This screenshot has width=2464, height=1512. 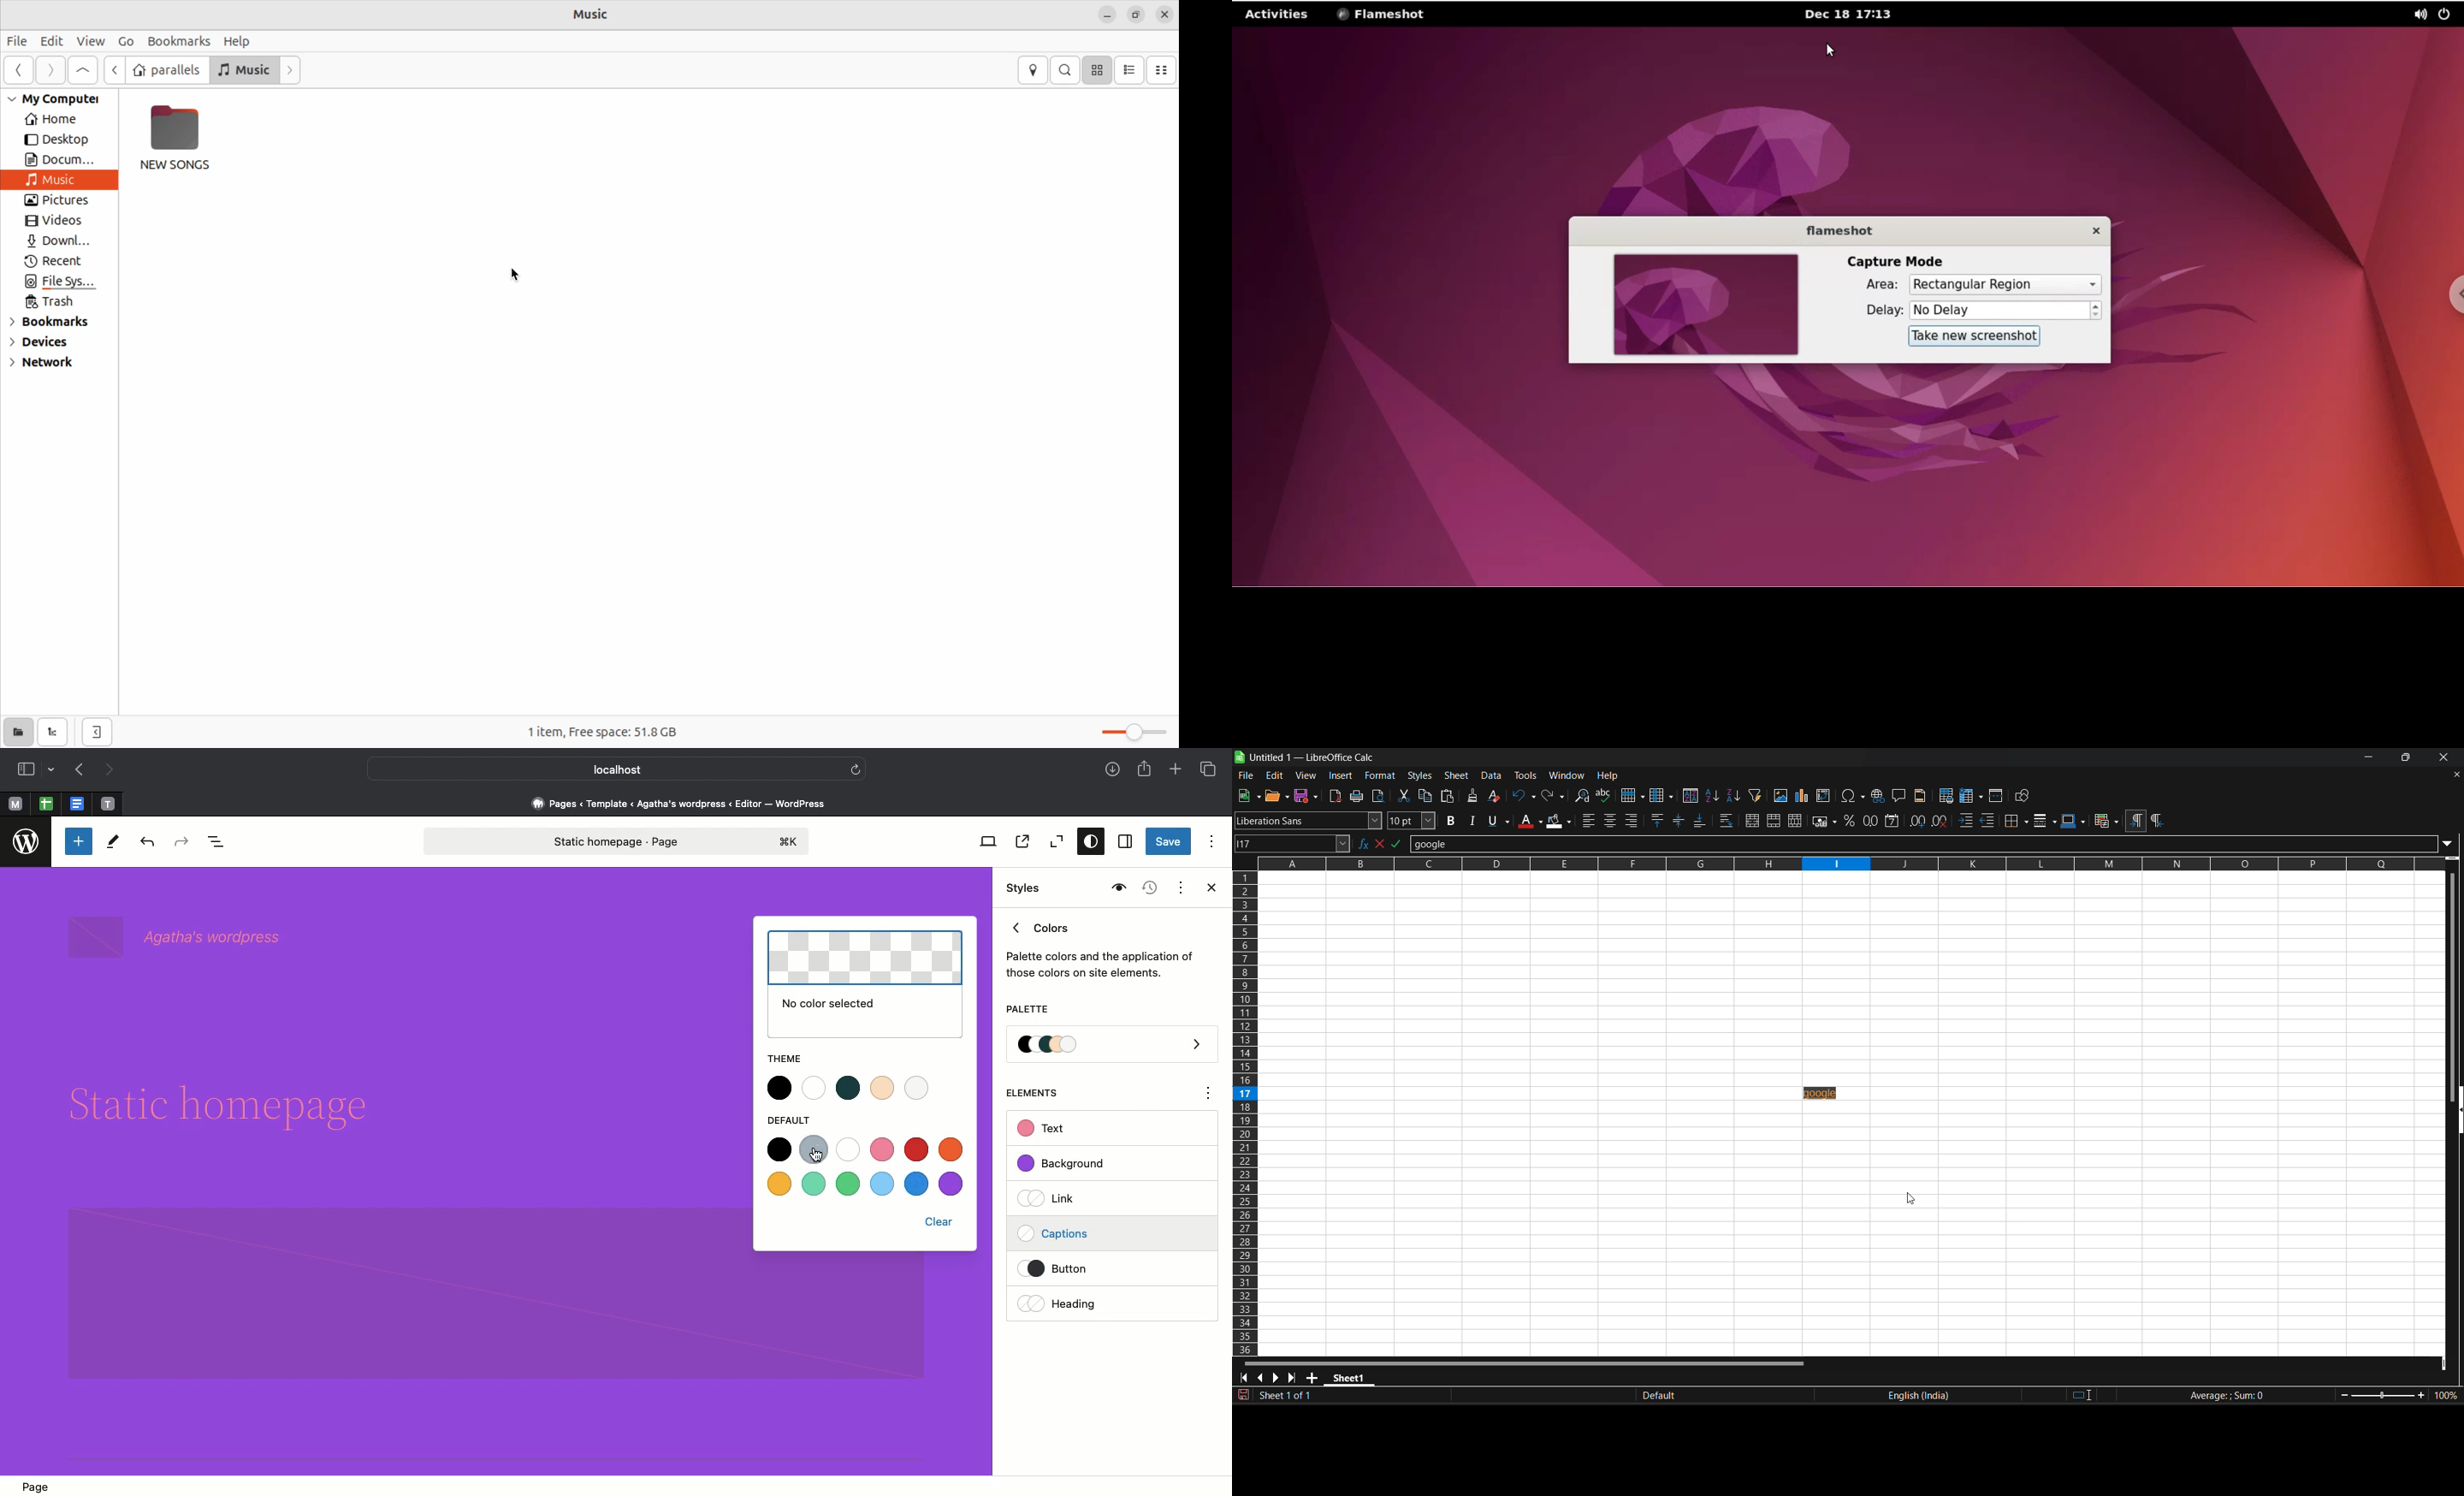 I want to click on scroll to first sheet, so click(x=1243, y=1378).